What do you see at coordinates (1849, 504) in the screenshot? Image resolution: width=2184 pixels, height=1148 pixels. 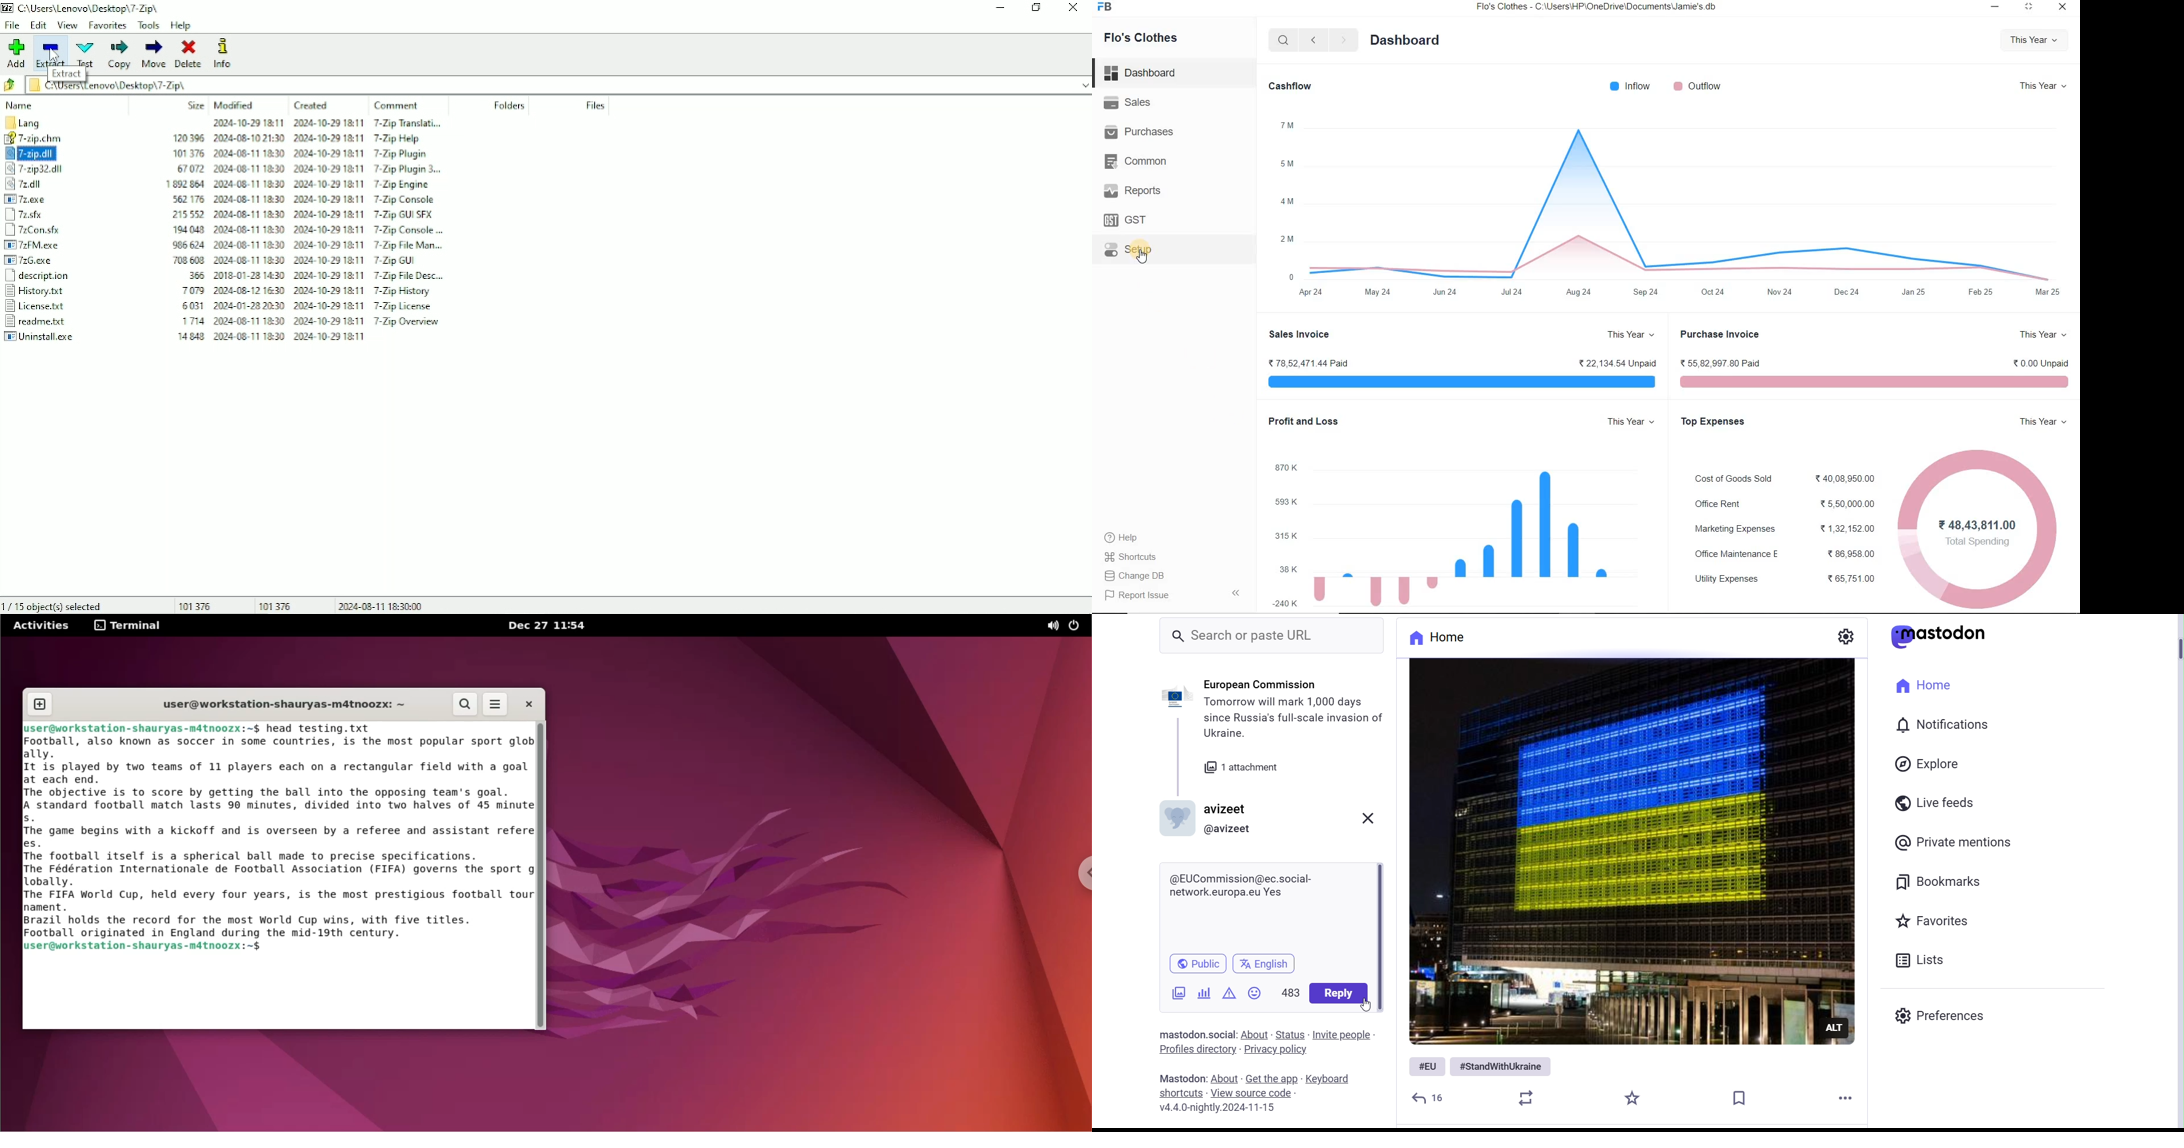 I see `5,50,000.00` at bounding box center [1849, 504].